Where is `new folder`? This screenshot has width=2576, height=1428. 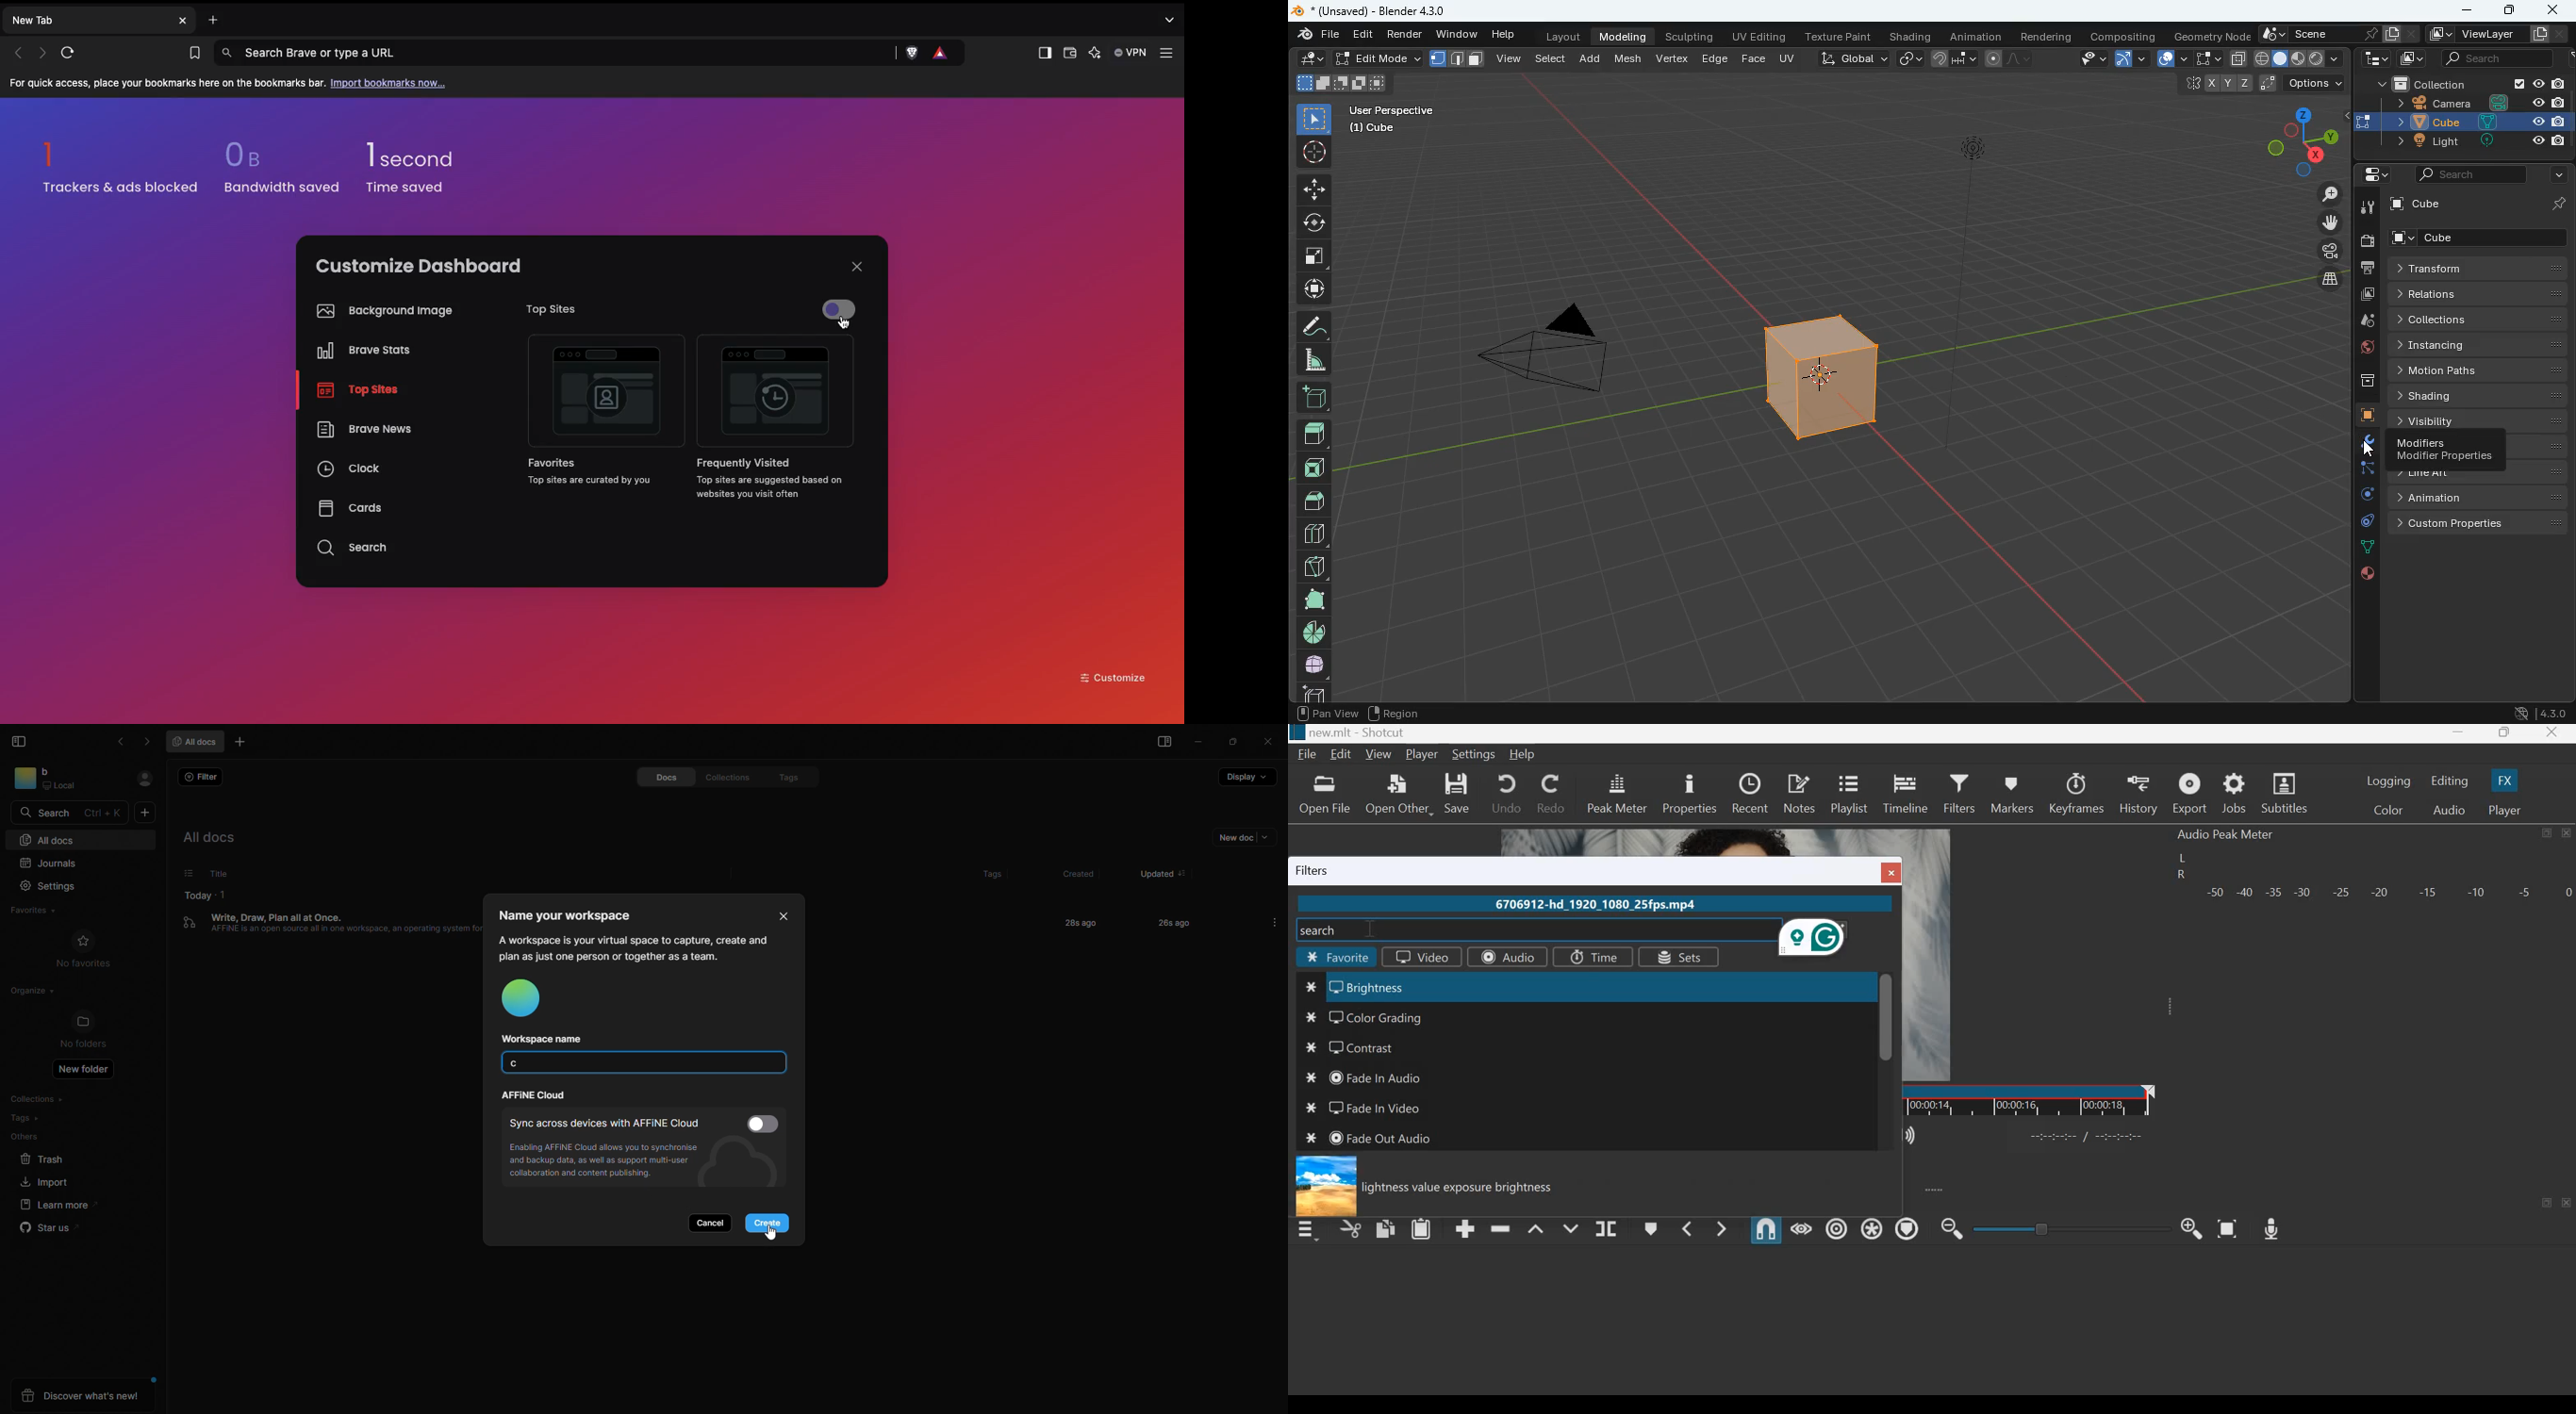
new folder is located at coordinates (87, 1072).